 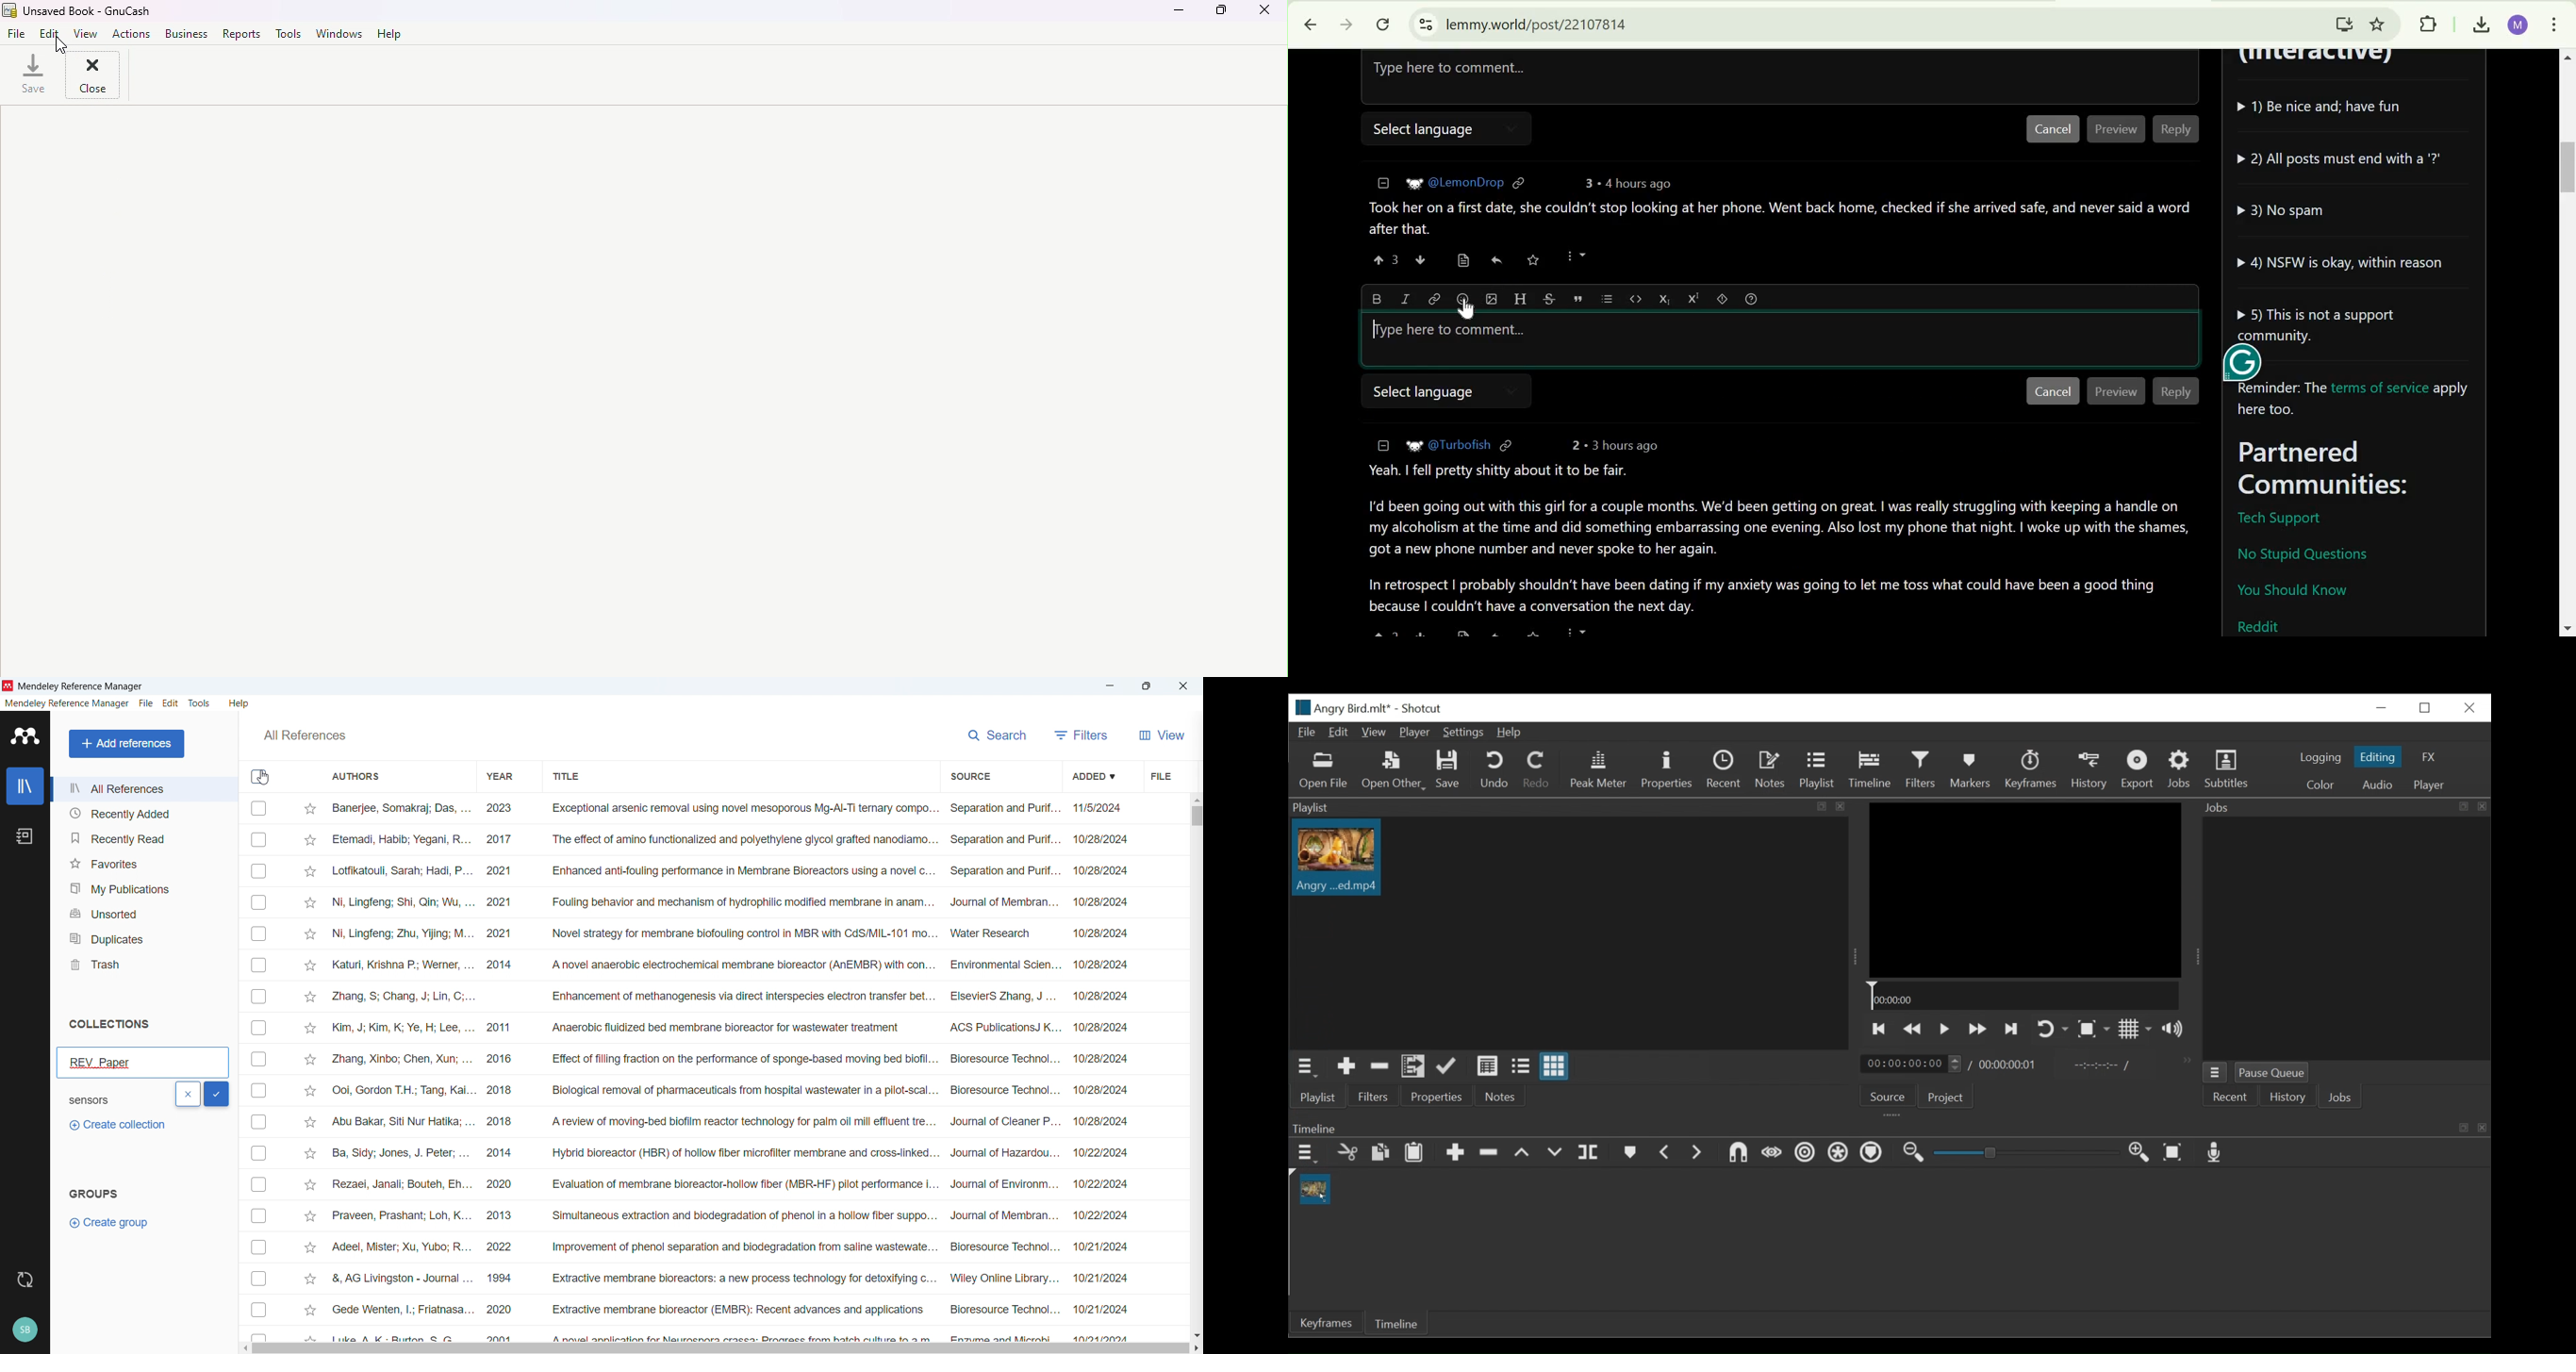 What do you see at coordinates (1489, 1152) in the screenshot?
I see `Ripple delete` at bounding box center [1489, 1152].